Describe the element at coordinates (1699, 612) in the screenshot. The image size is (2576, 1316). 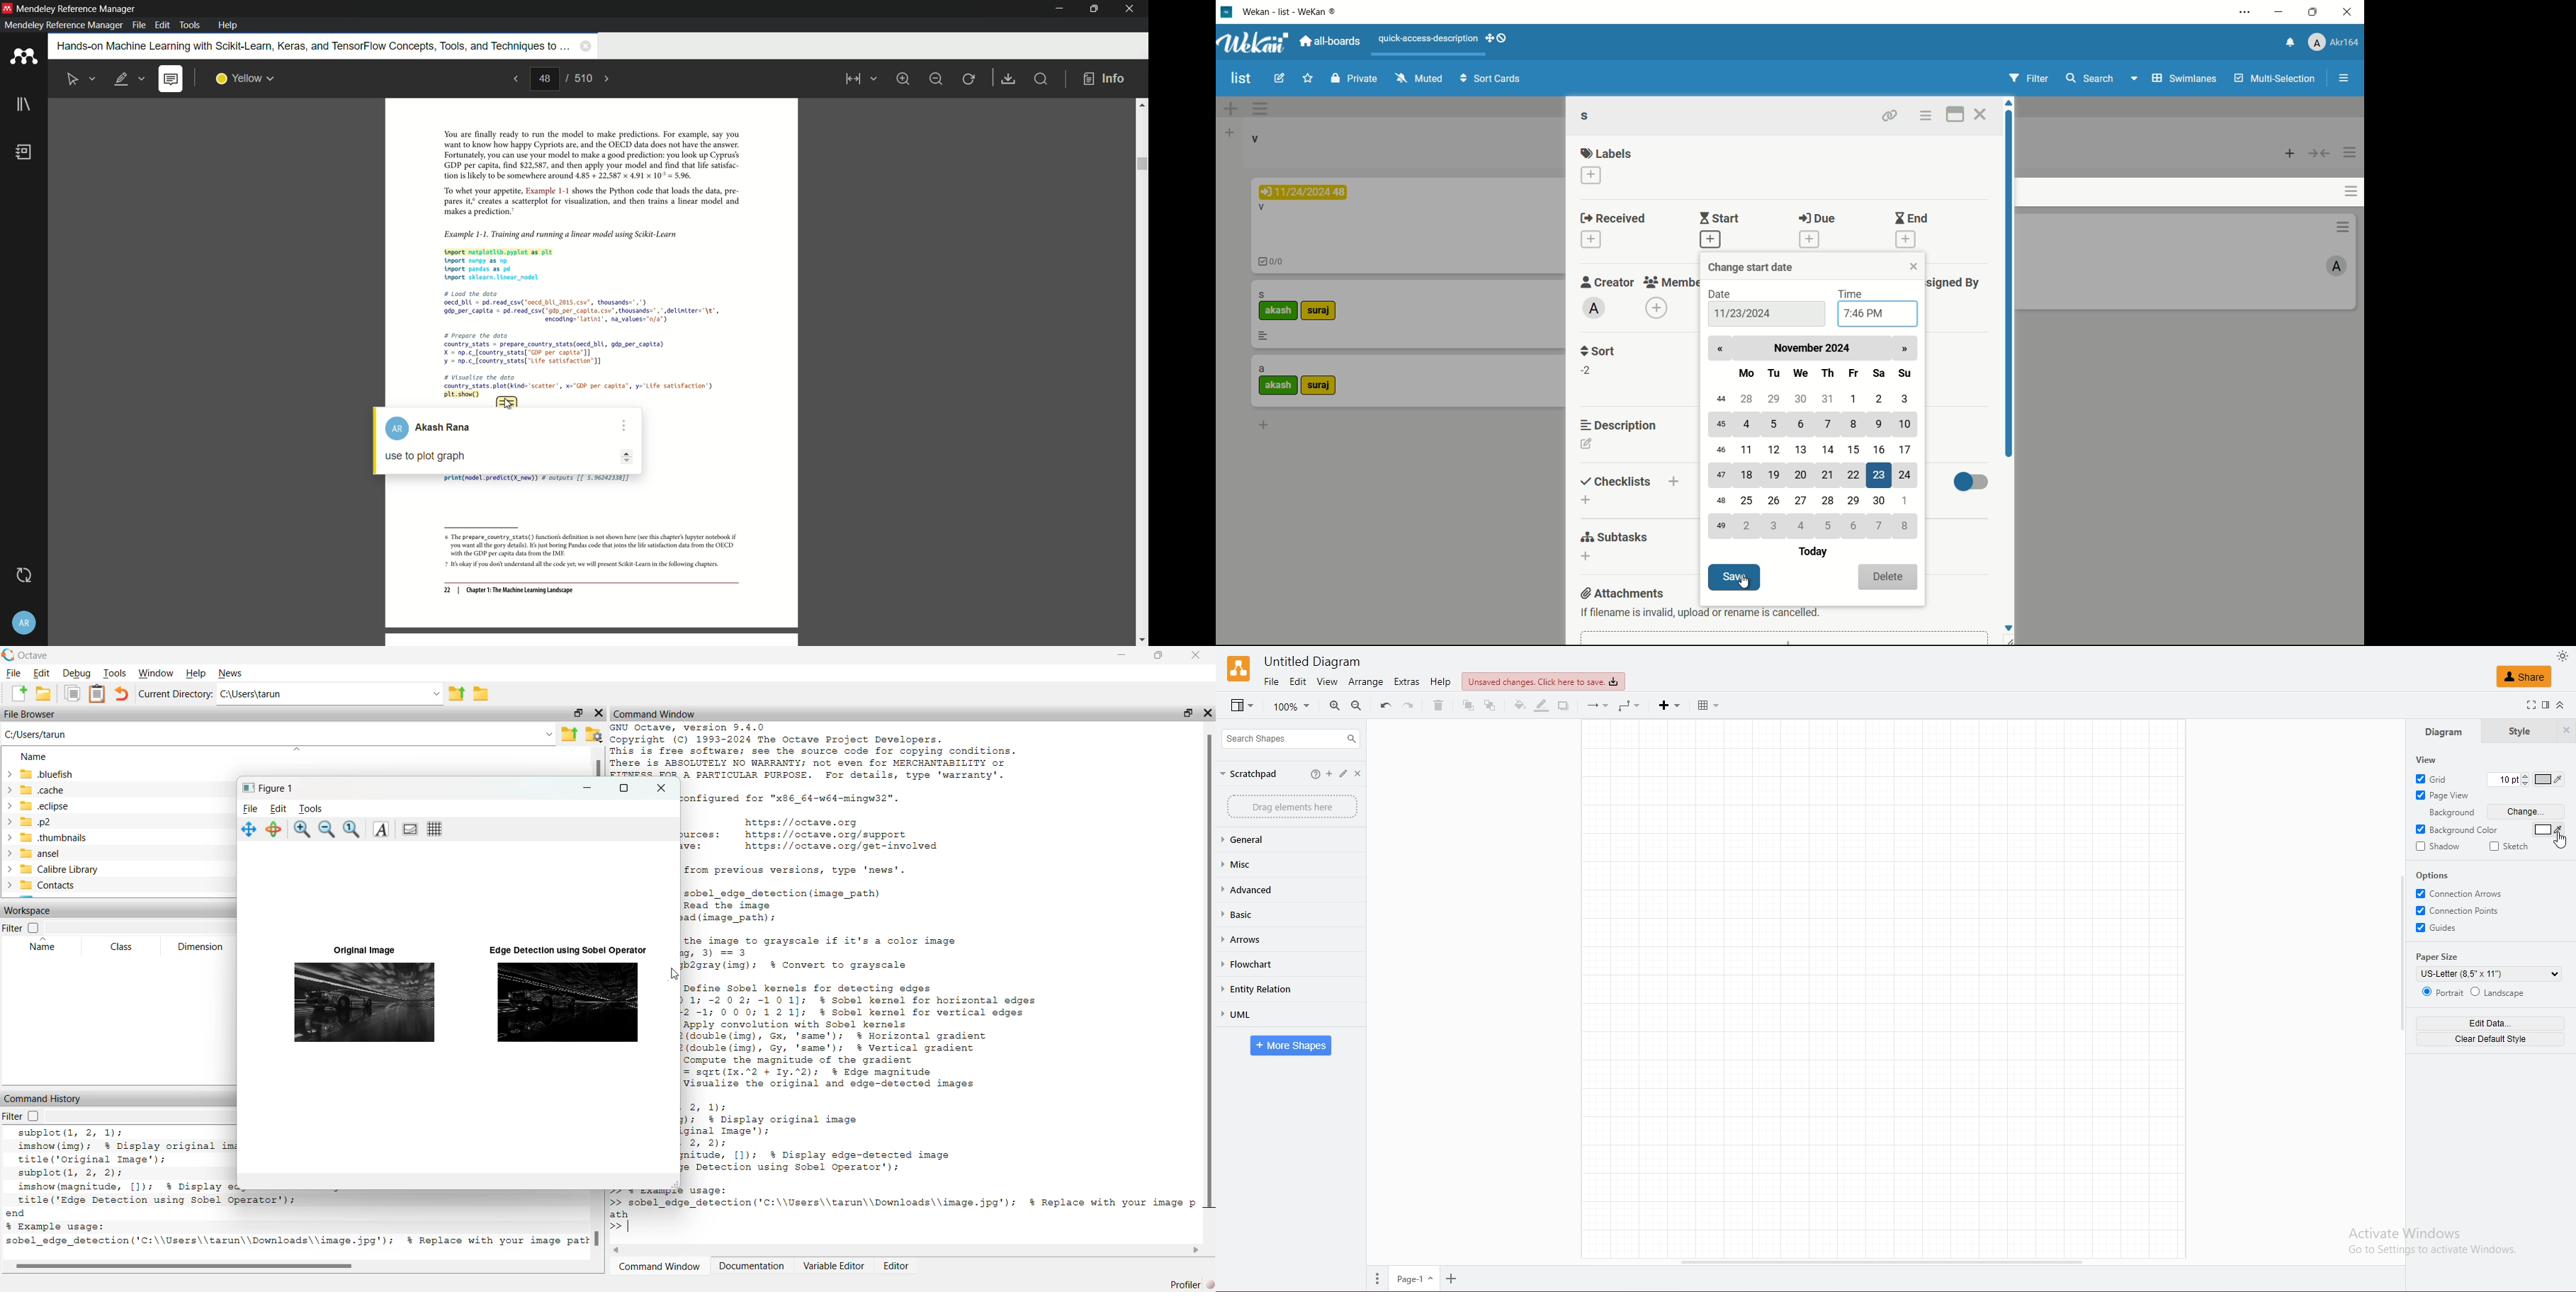
I see `text` at that location.